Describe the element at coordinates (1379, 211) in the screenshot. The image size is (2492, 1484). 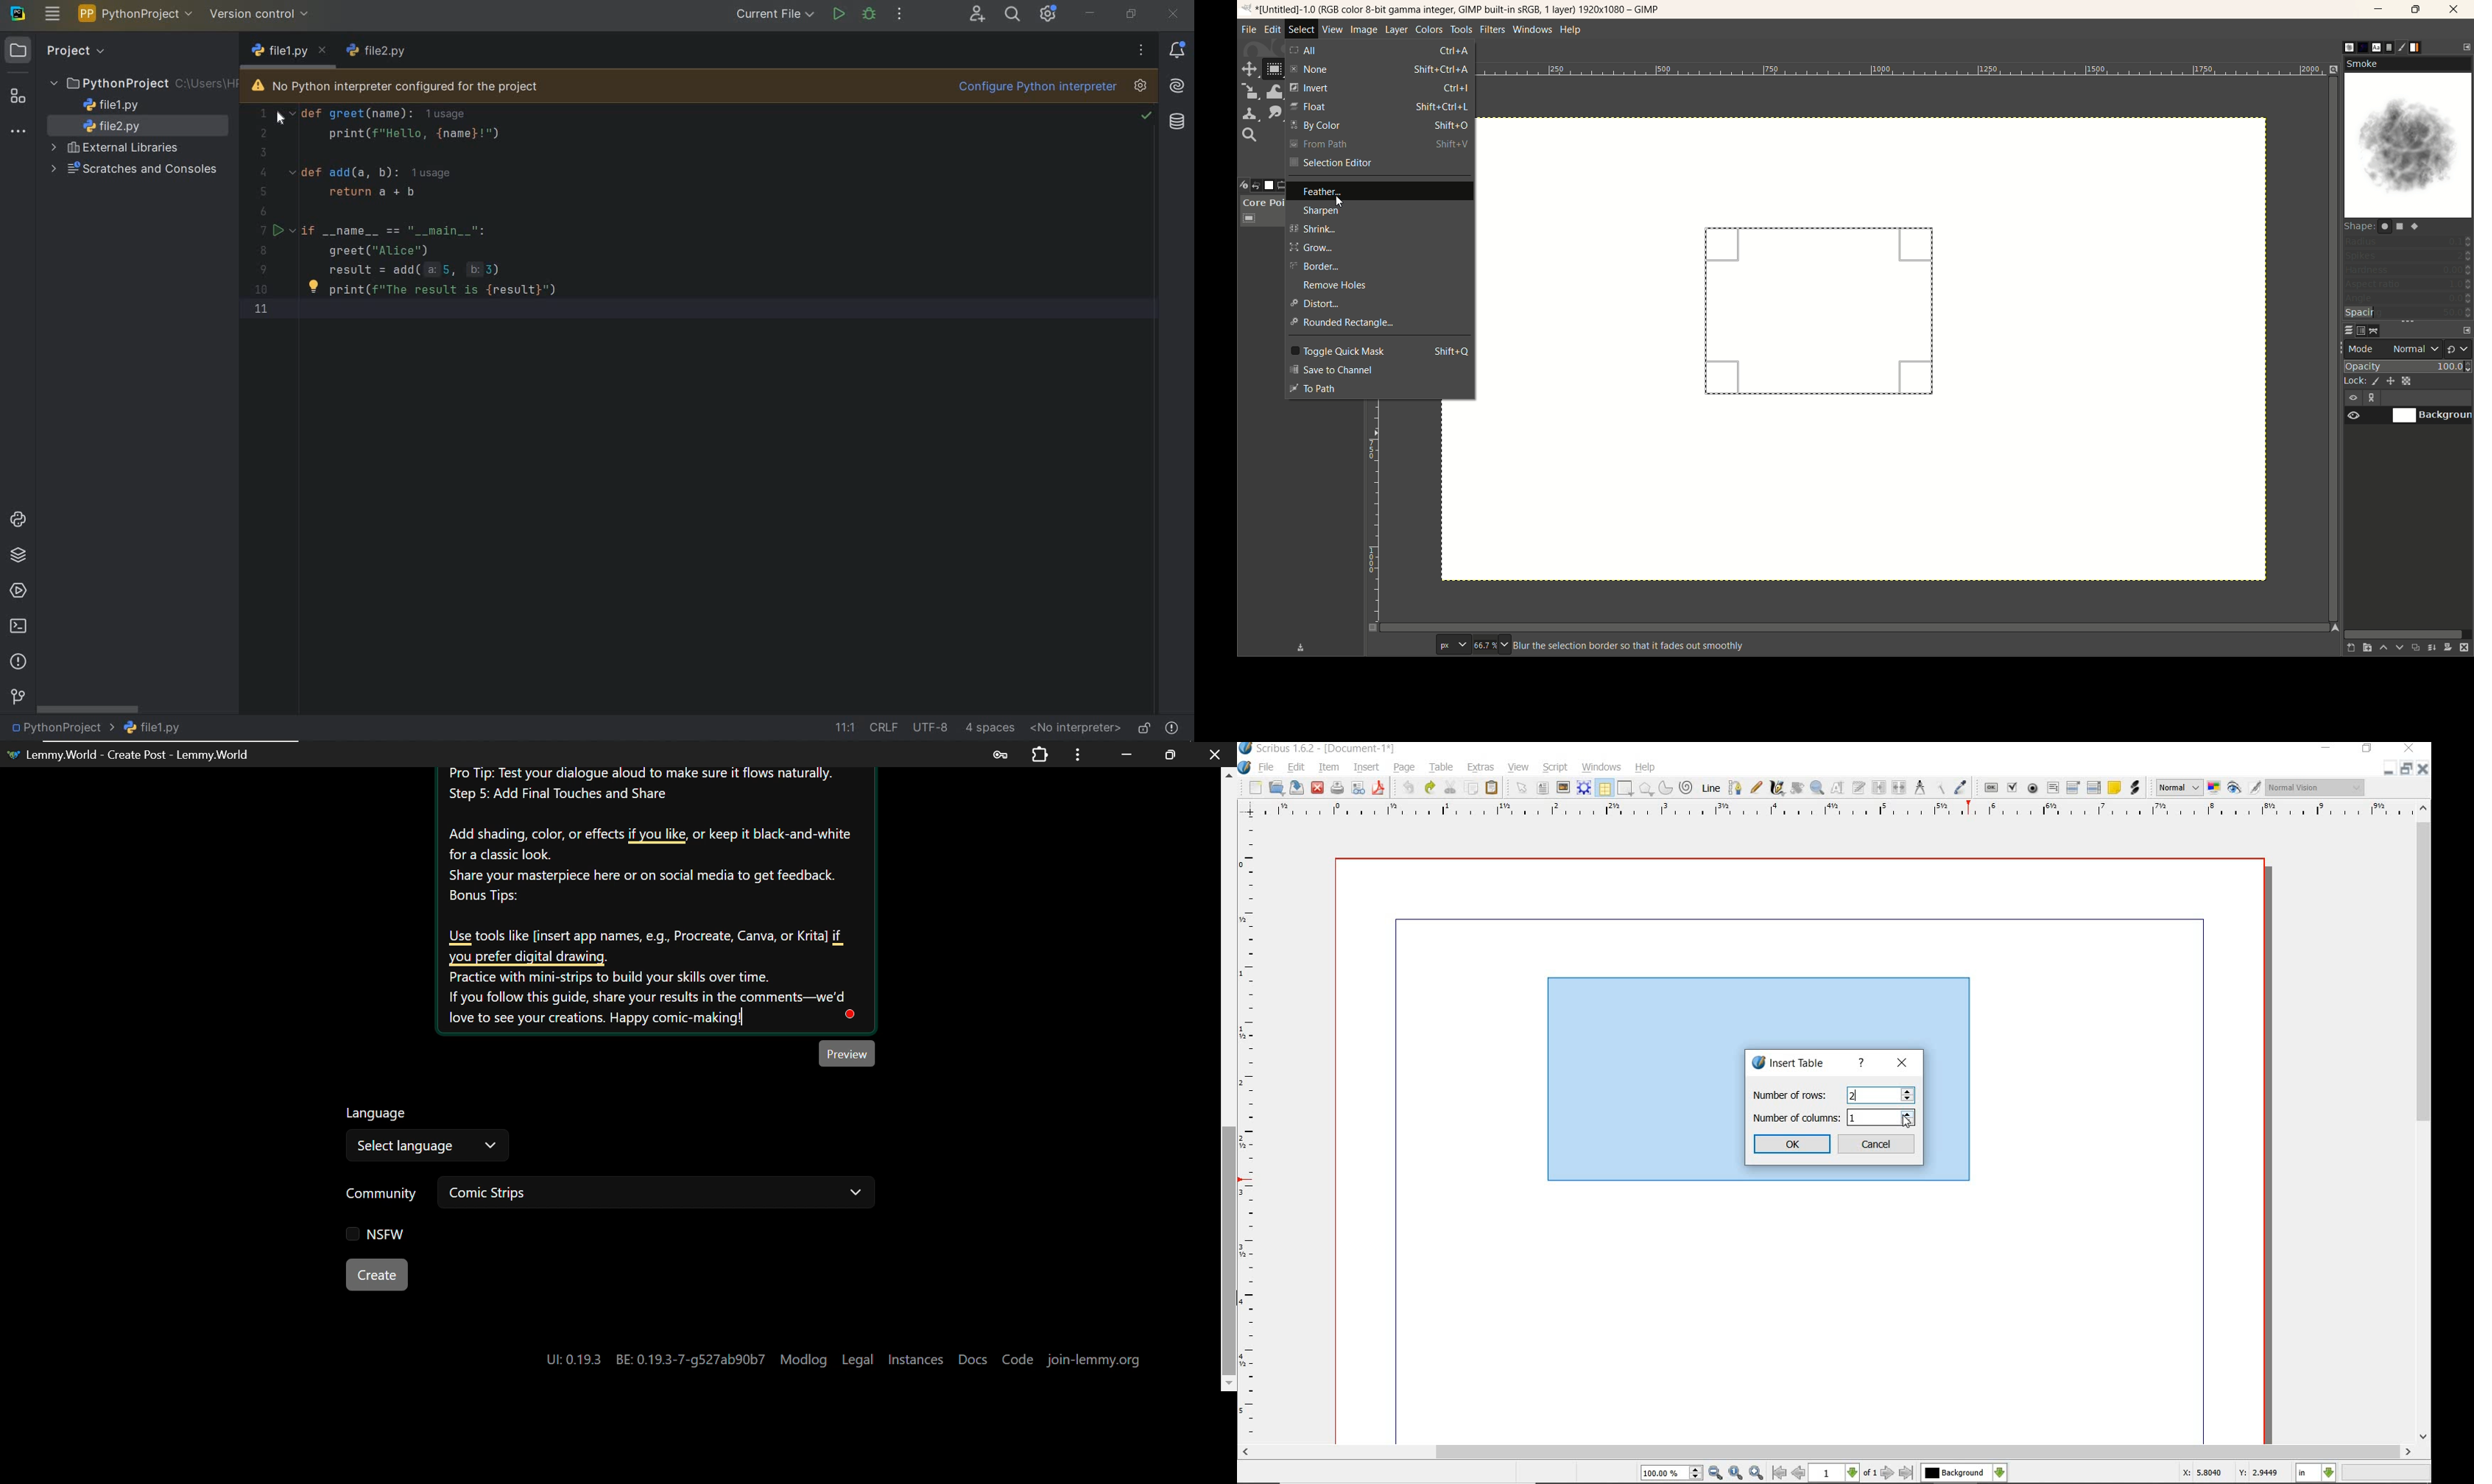
I see `sharpen` at that location.